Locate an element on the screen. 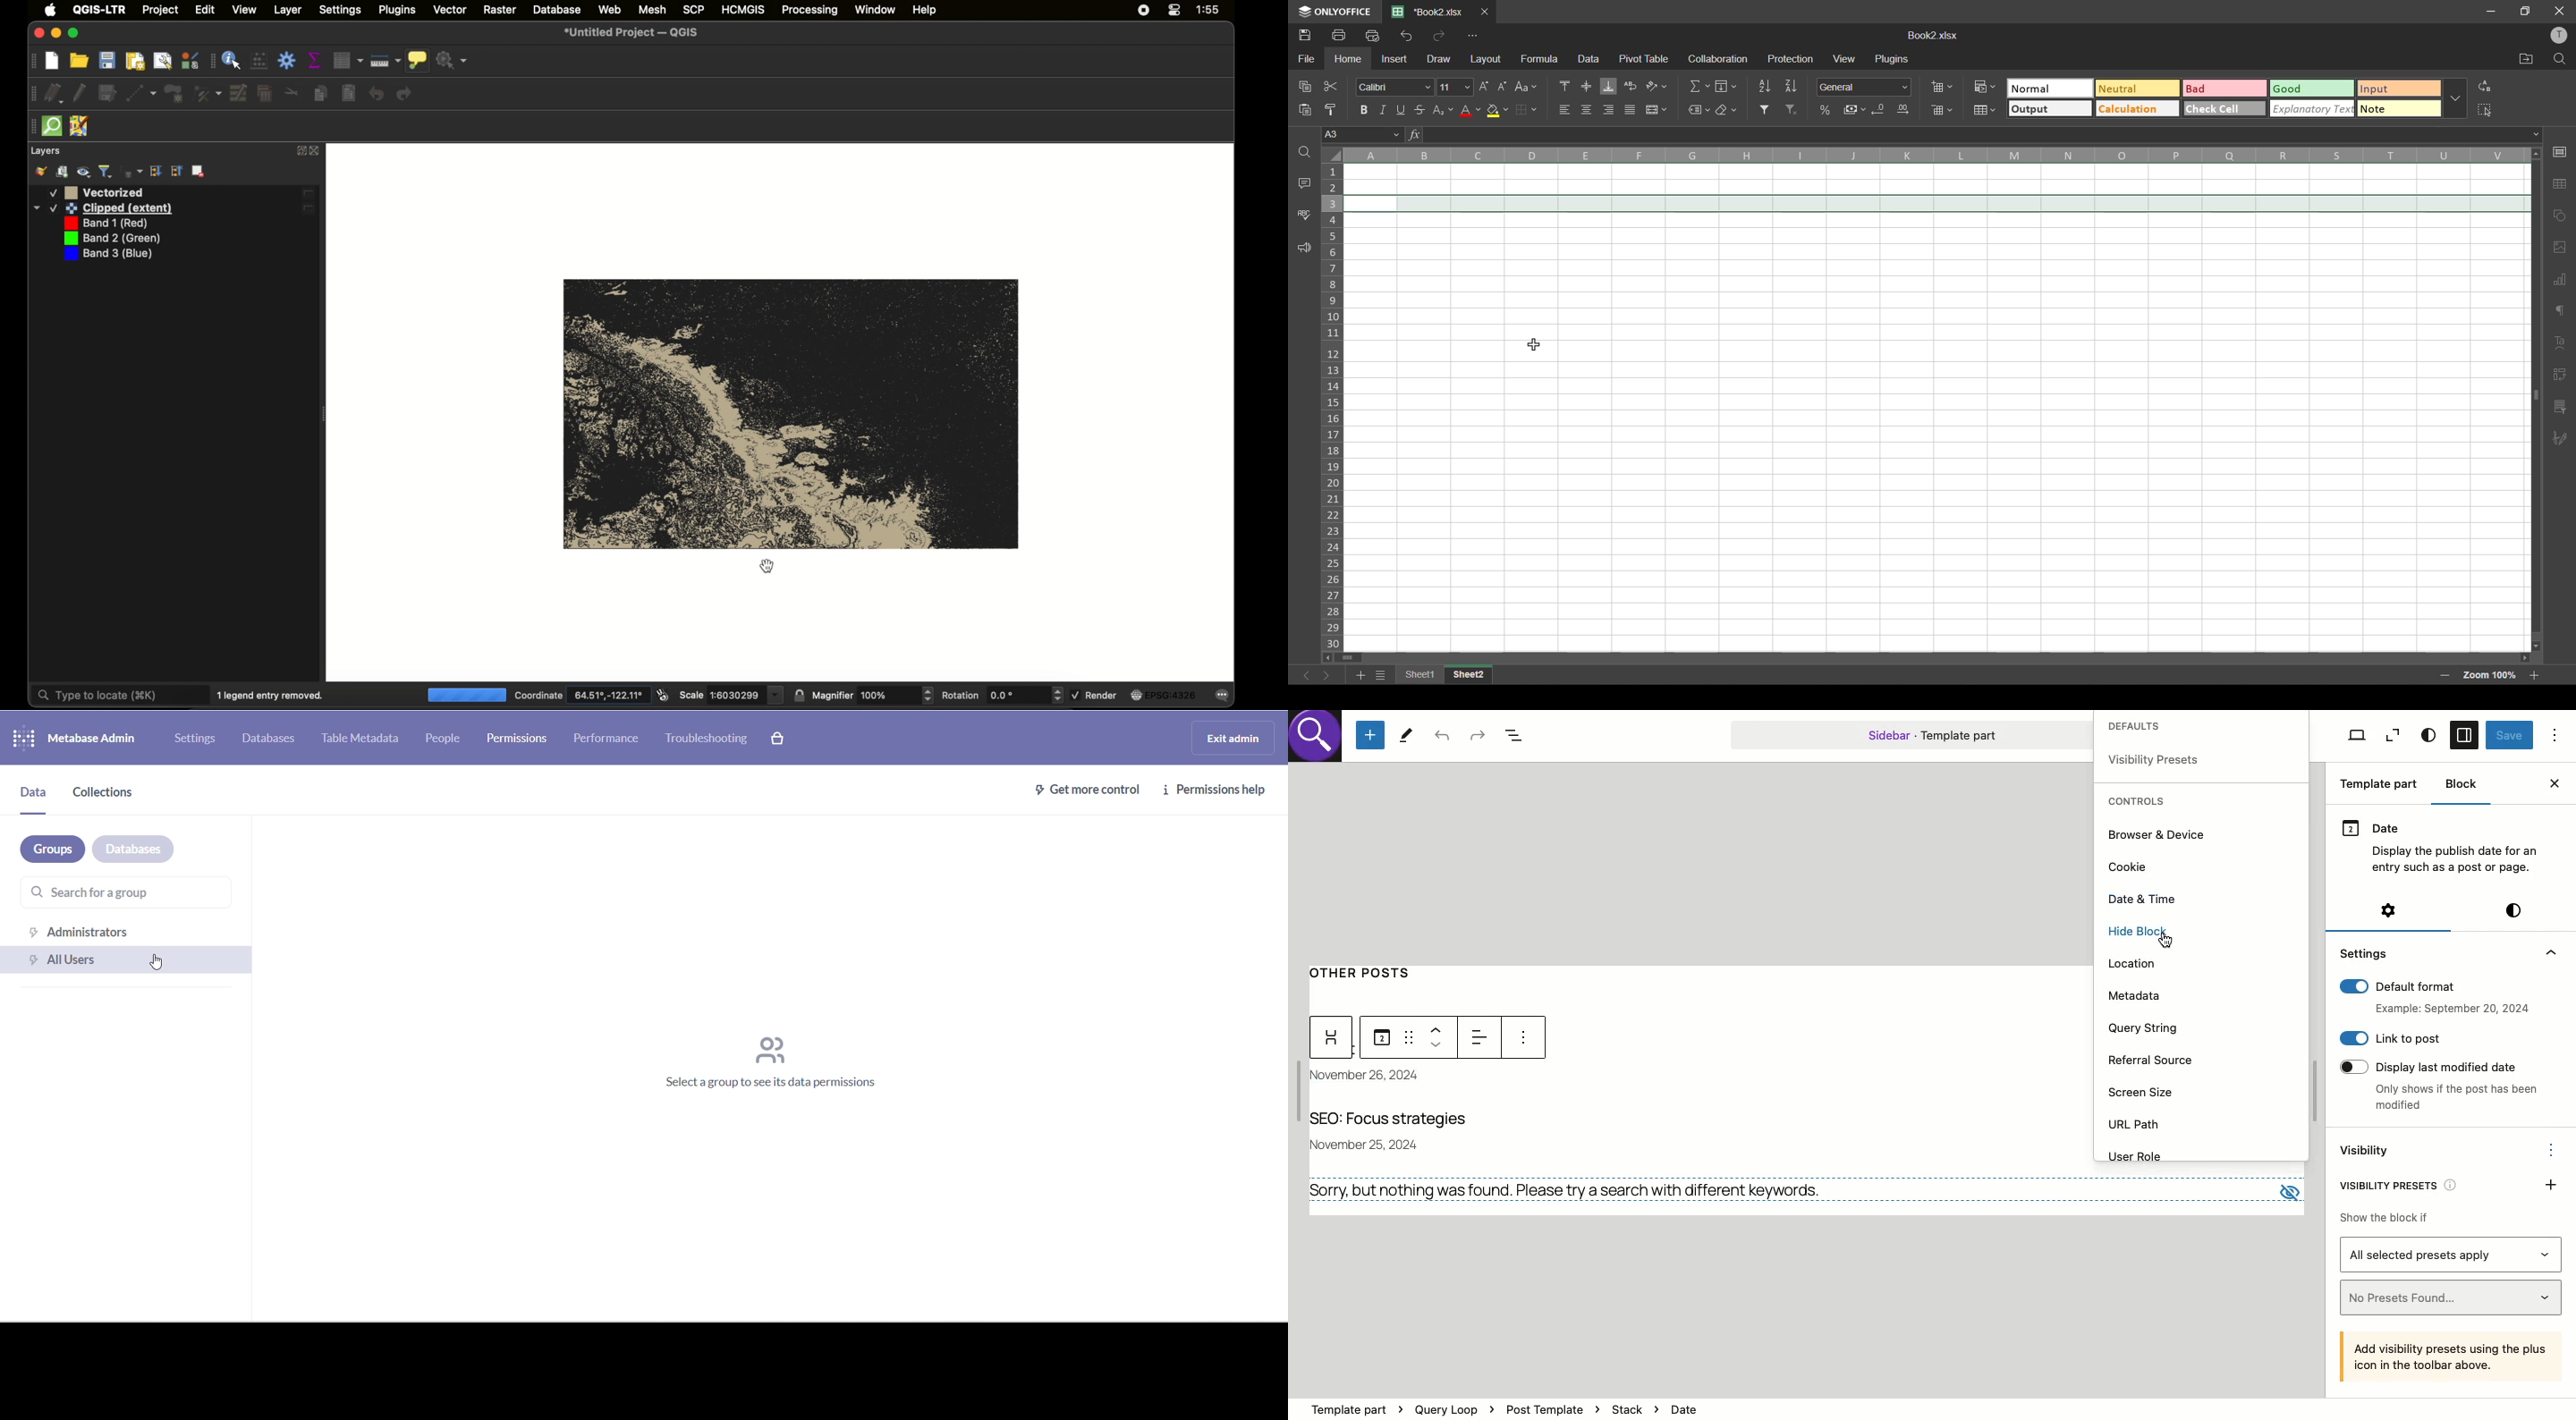  strikethrough is located at coordinates (1424, 109).